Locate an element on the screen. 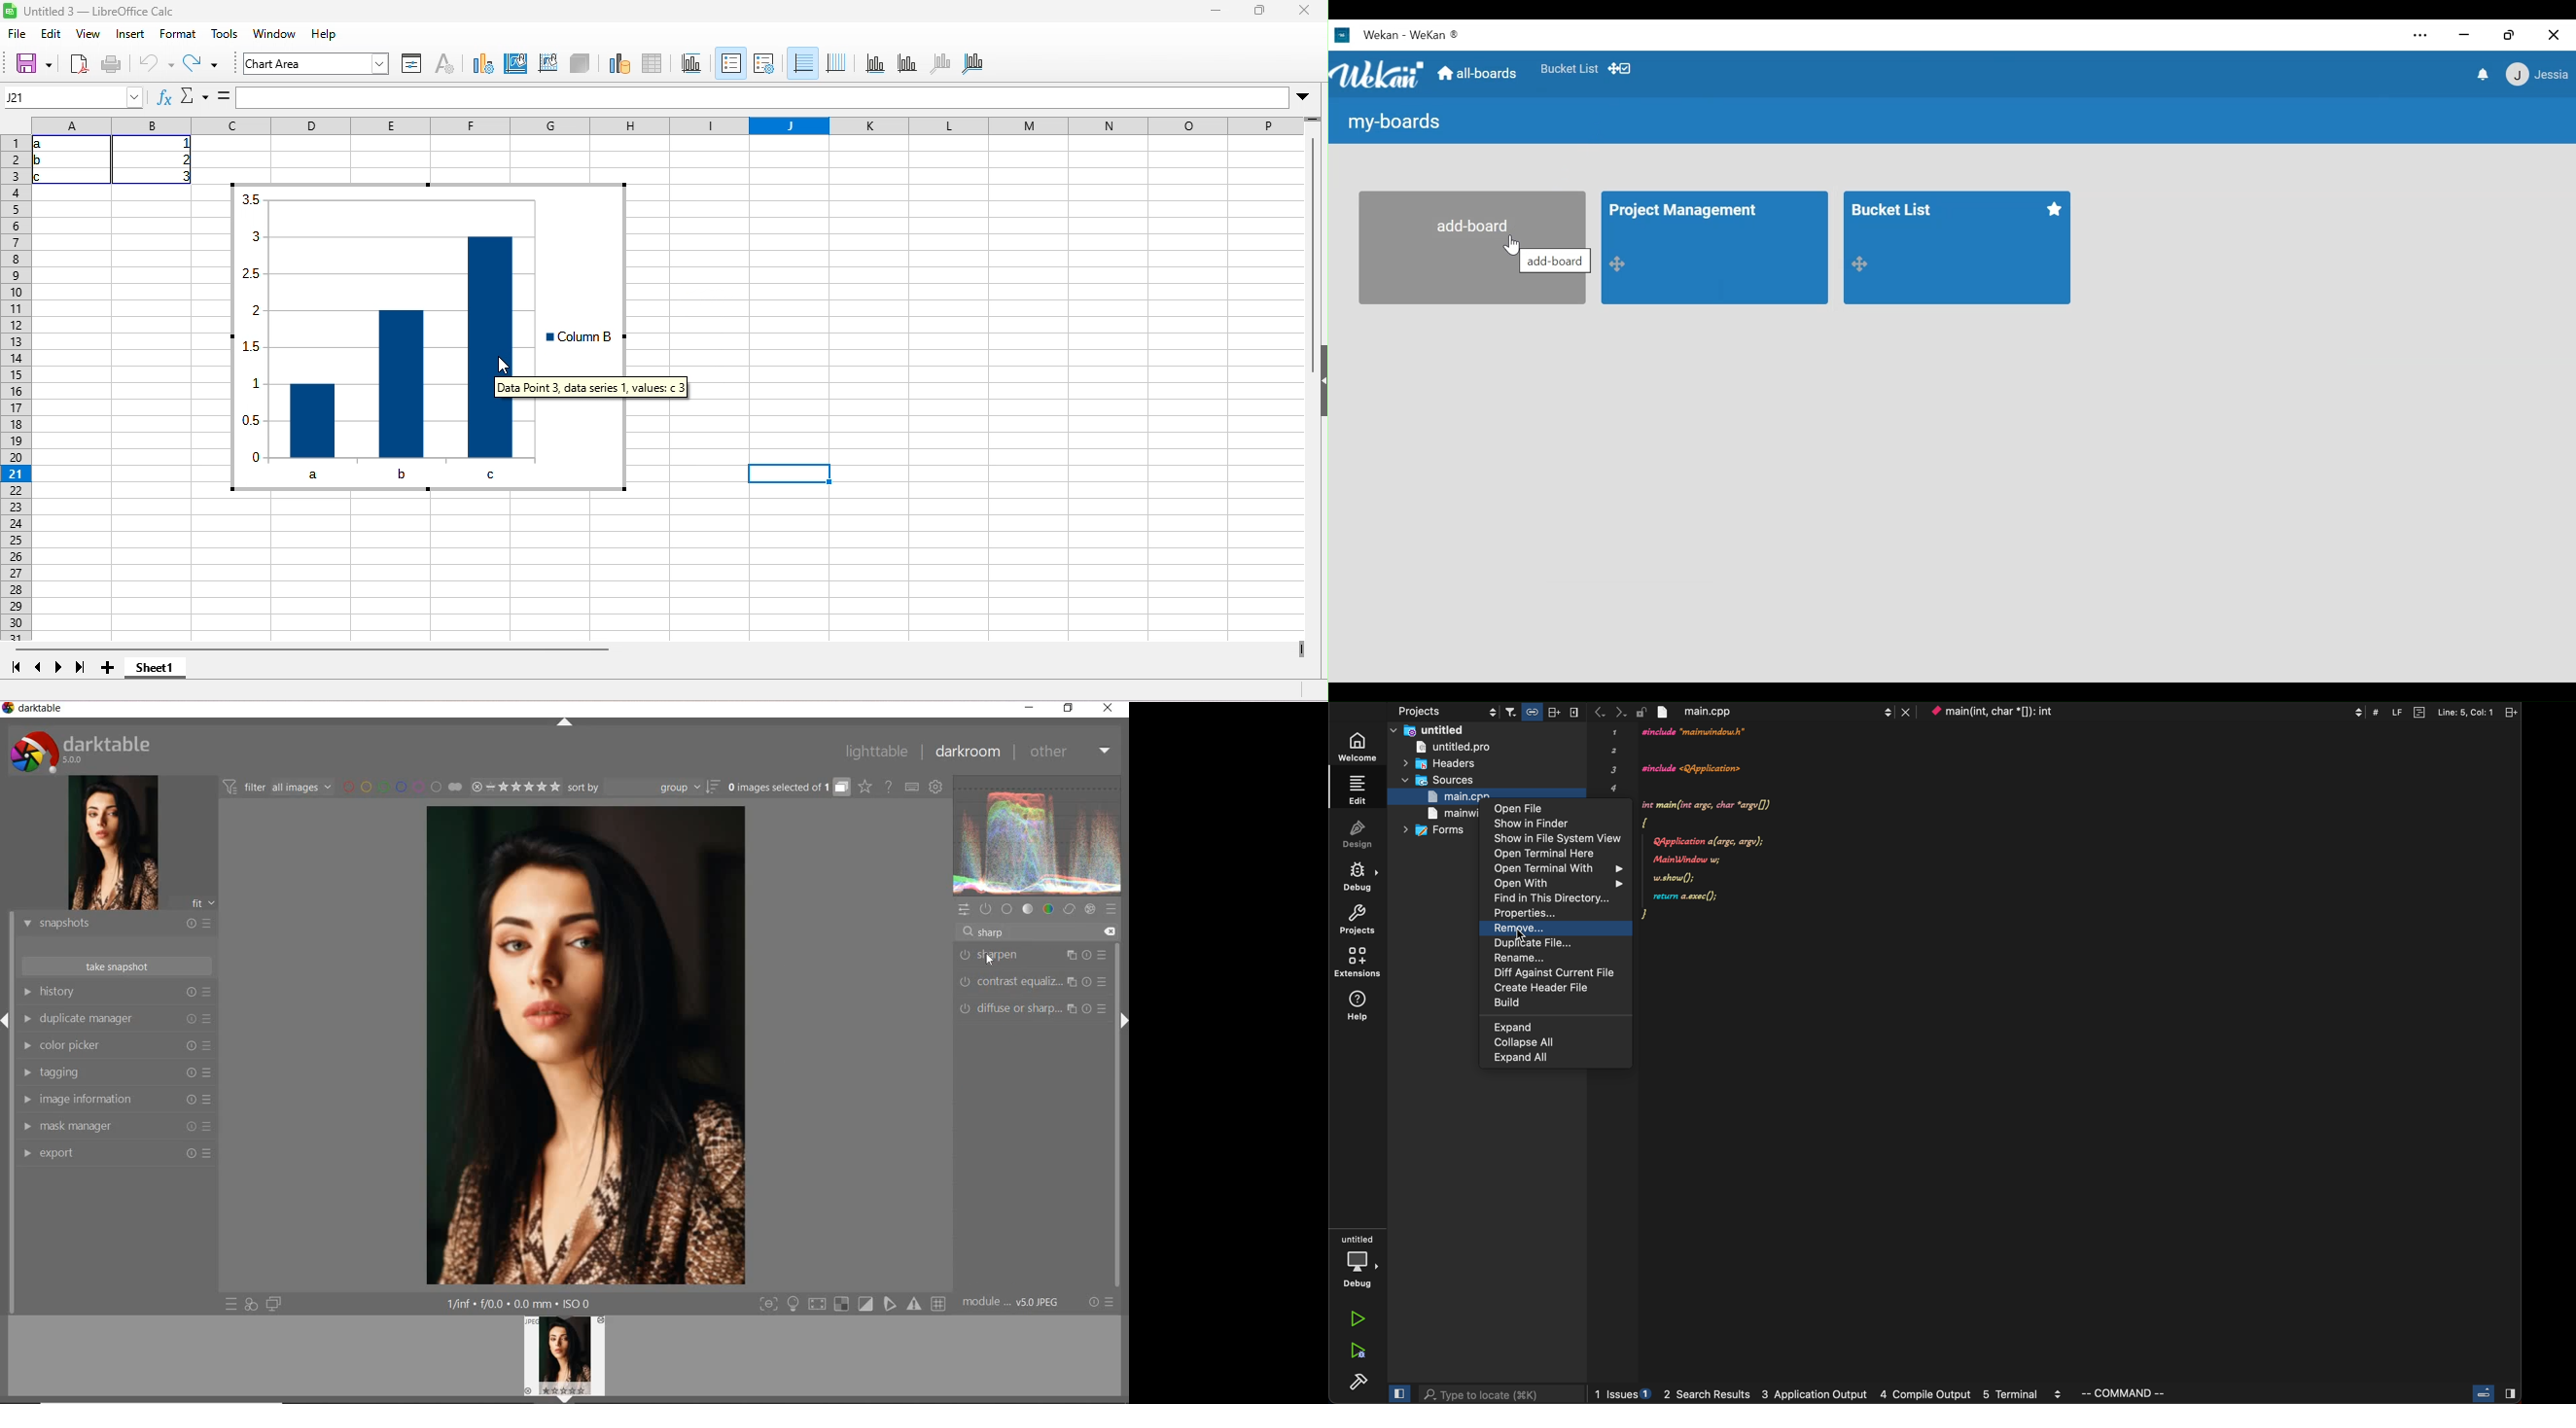 The height and width of the screenshot is (1428, 2576). base is located at coordinates (1008, 908).